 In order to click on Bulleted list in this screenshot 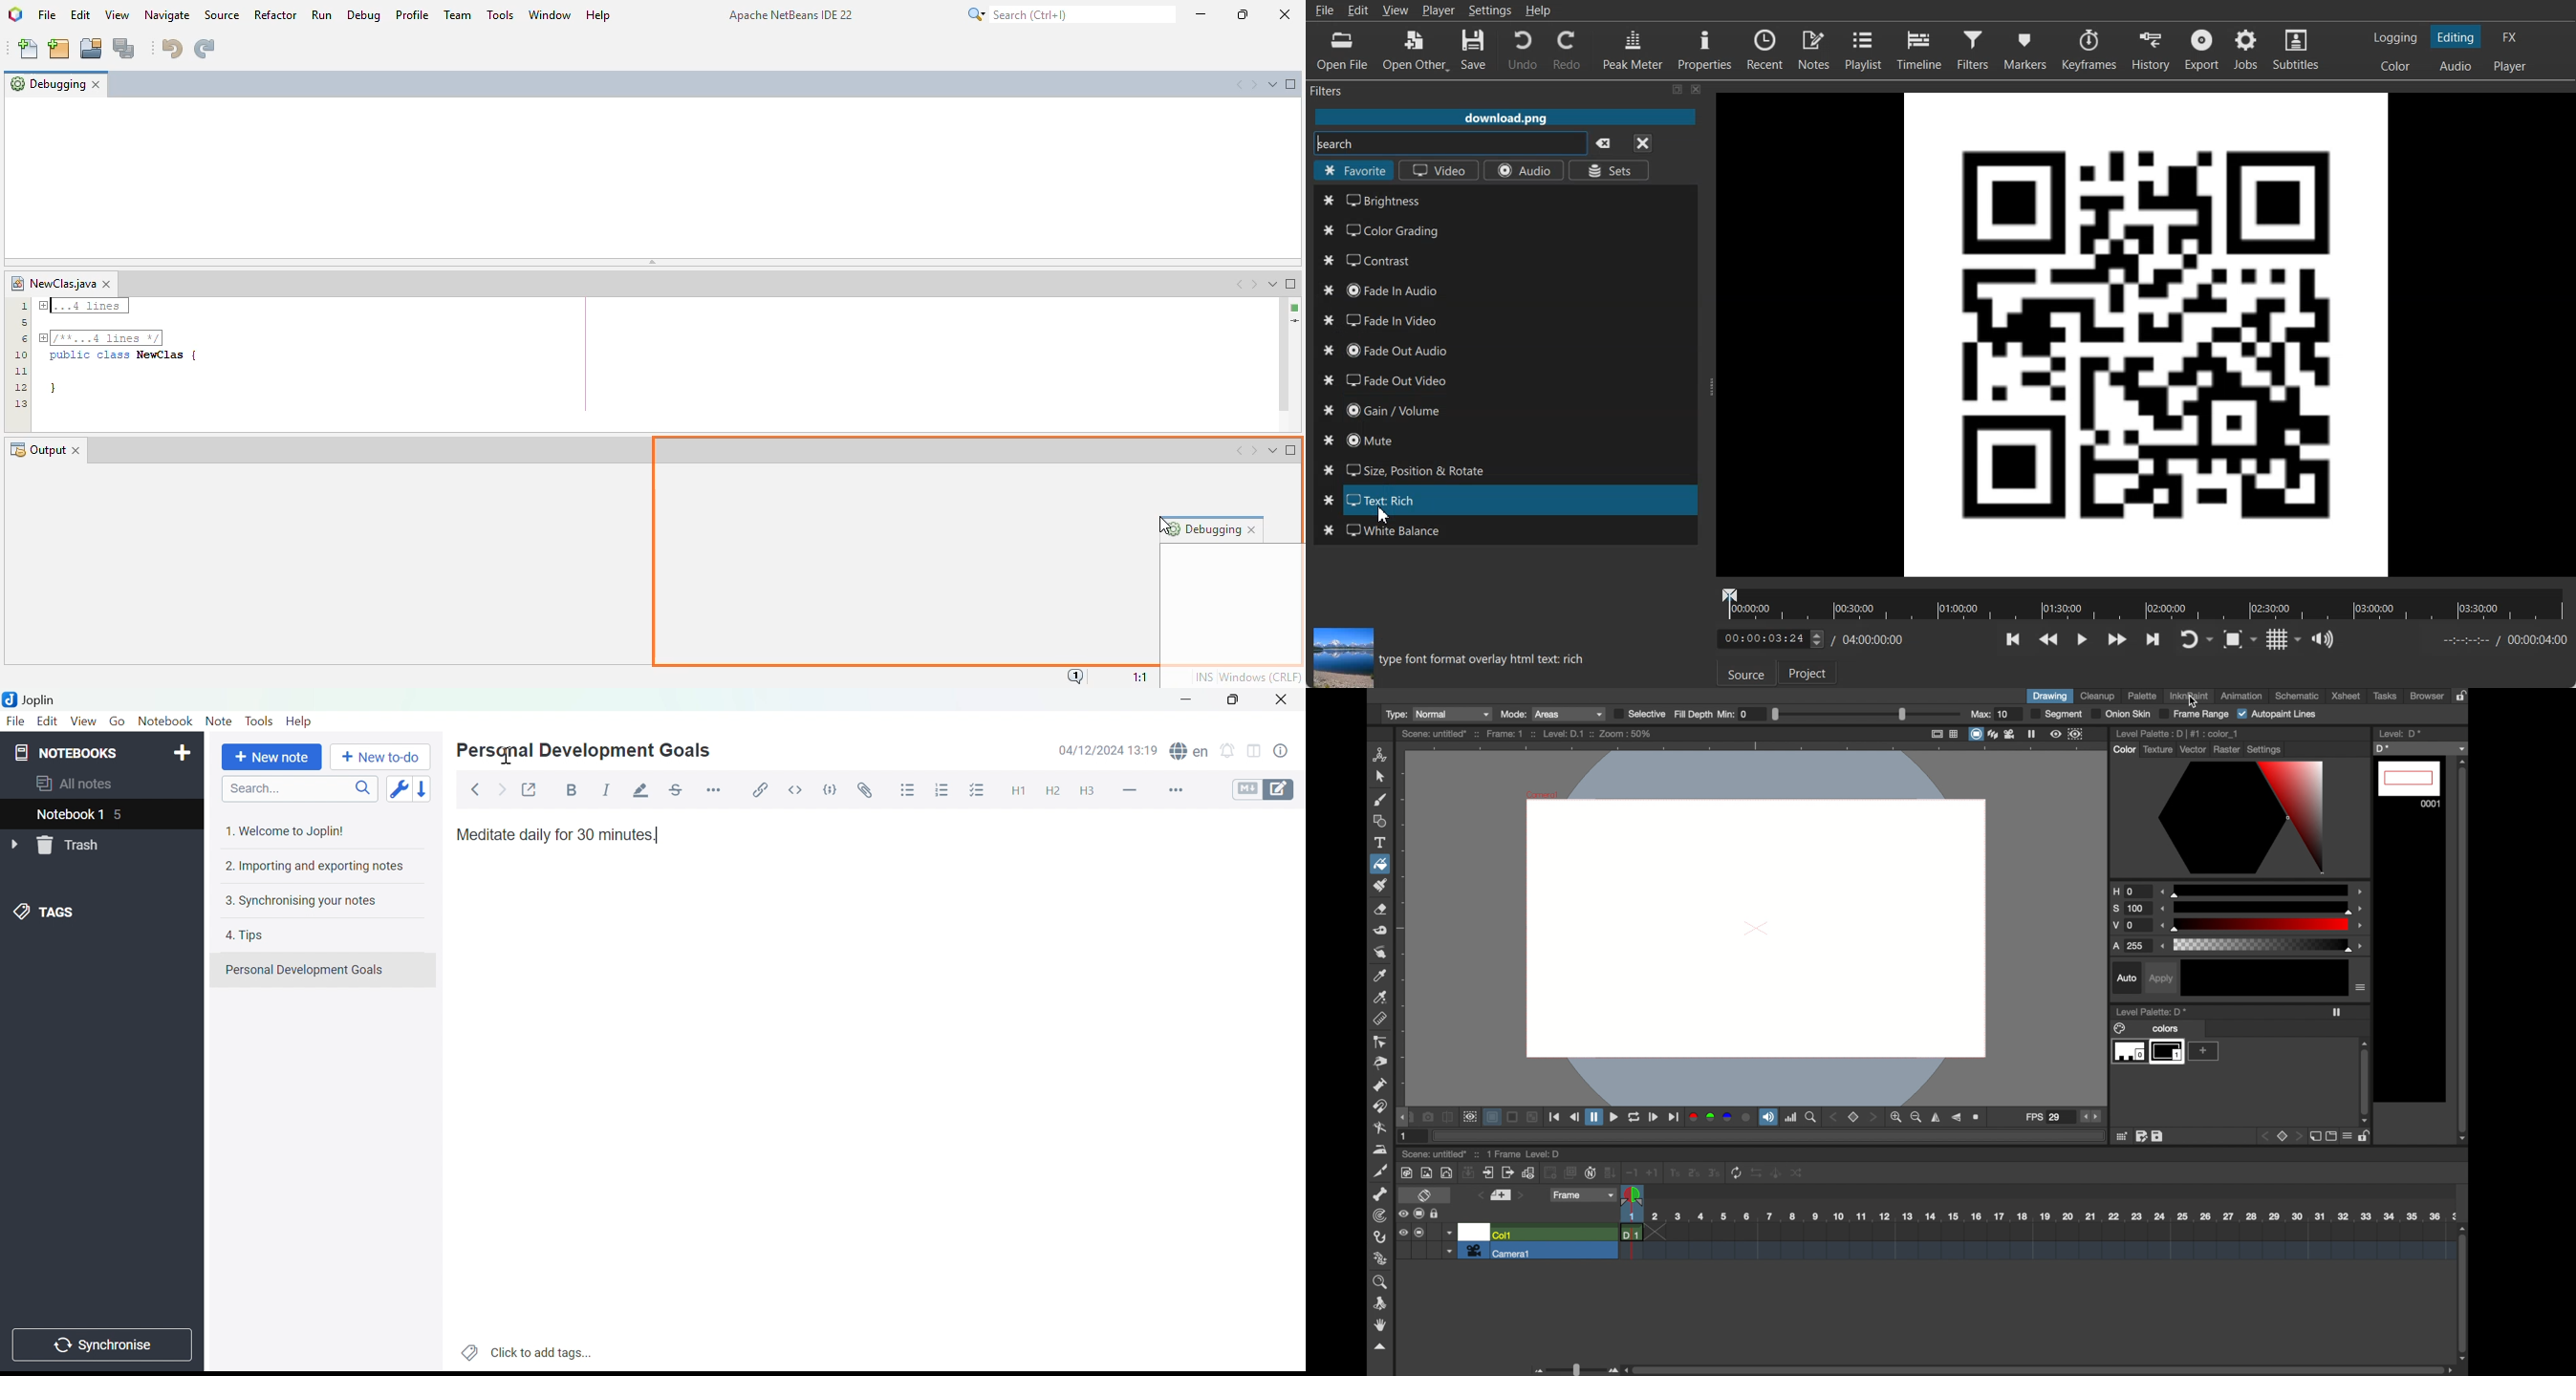, I will do `click(909, 791)`.